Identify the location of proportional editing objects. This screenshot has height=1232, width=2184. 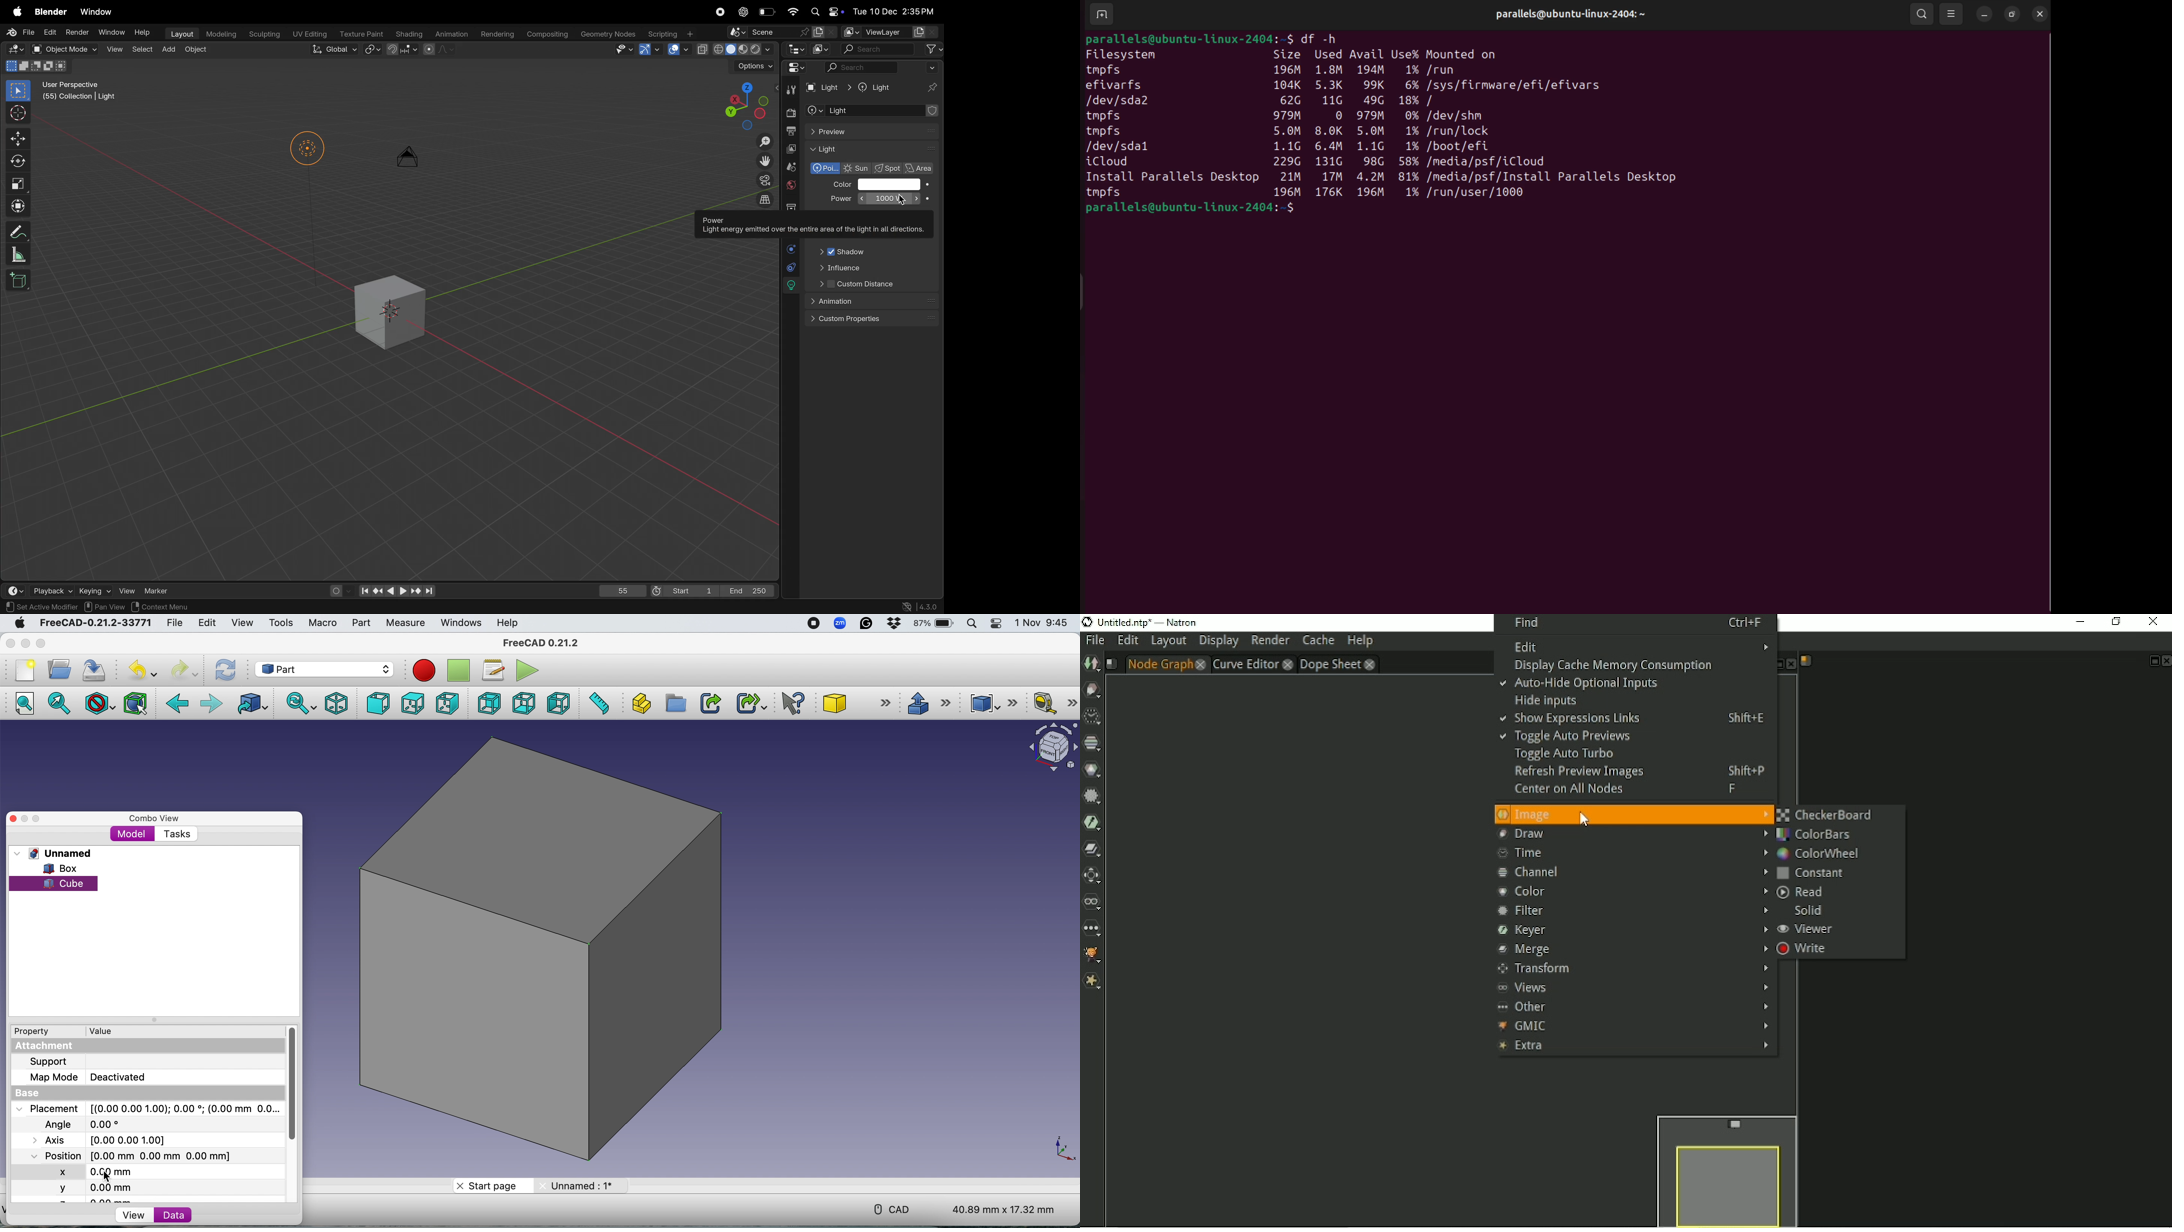
(437, 51).